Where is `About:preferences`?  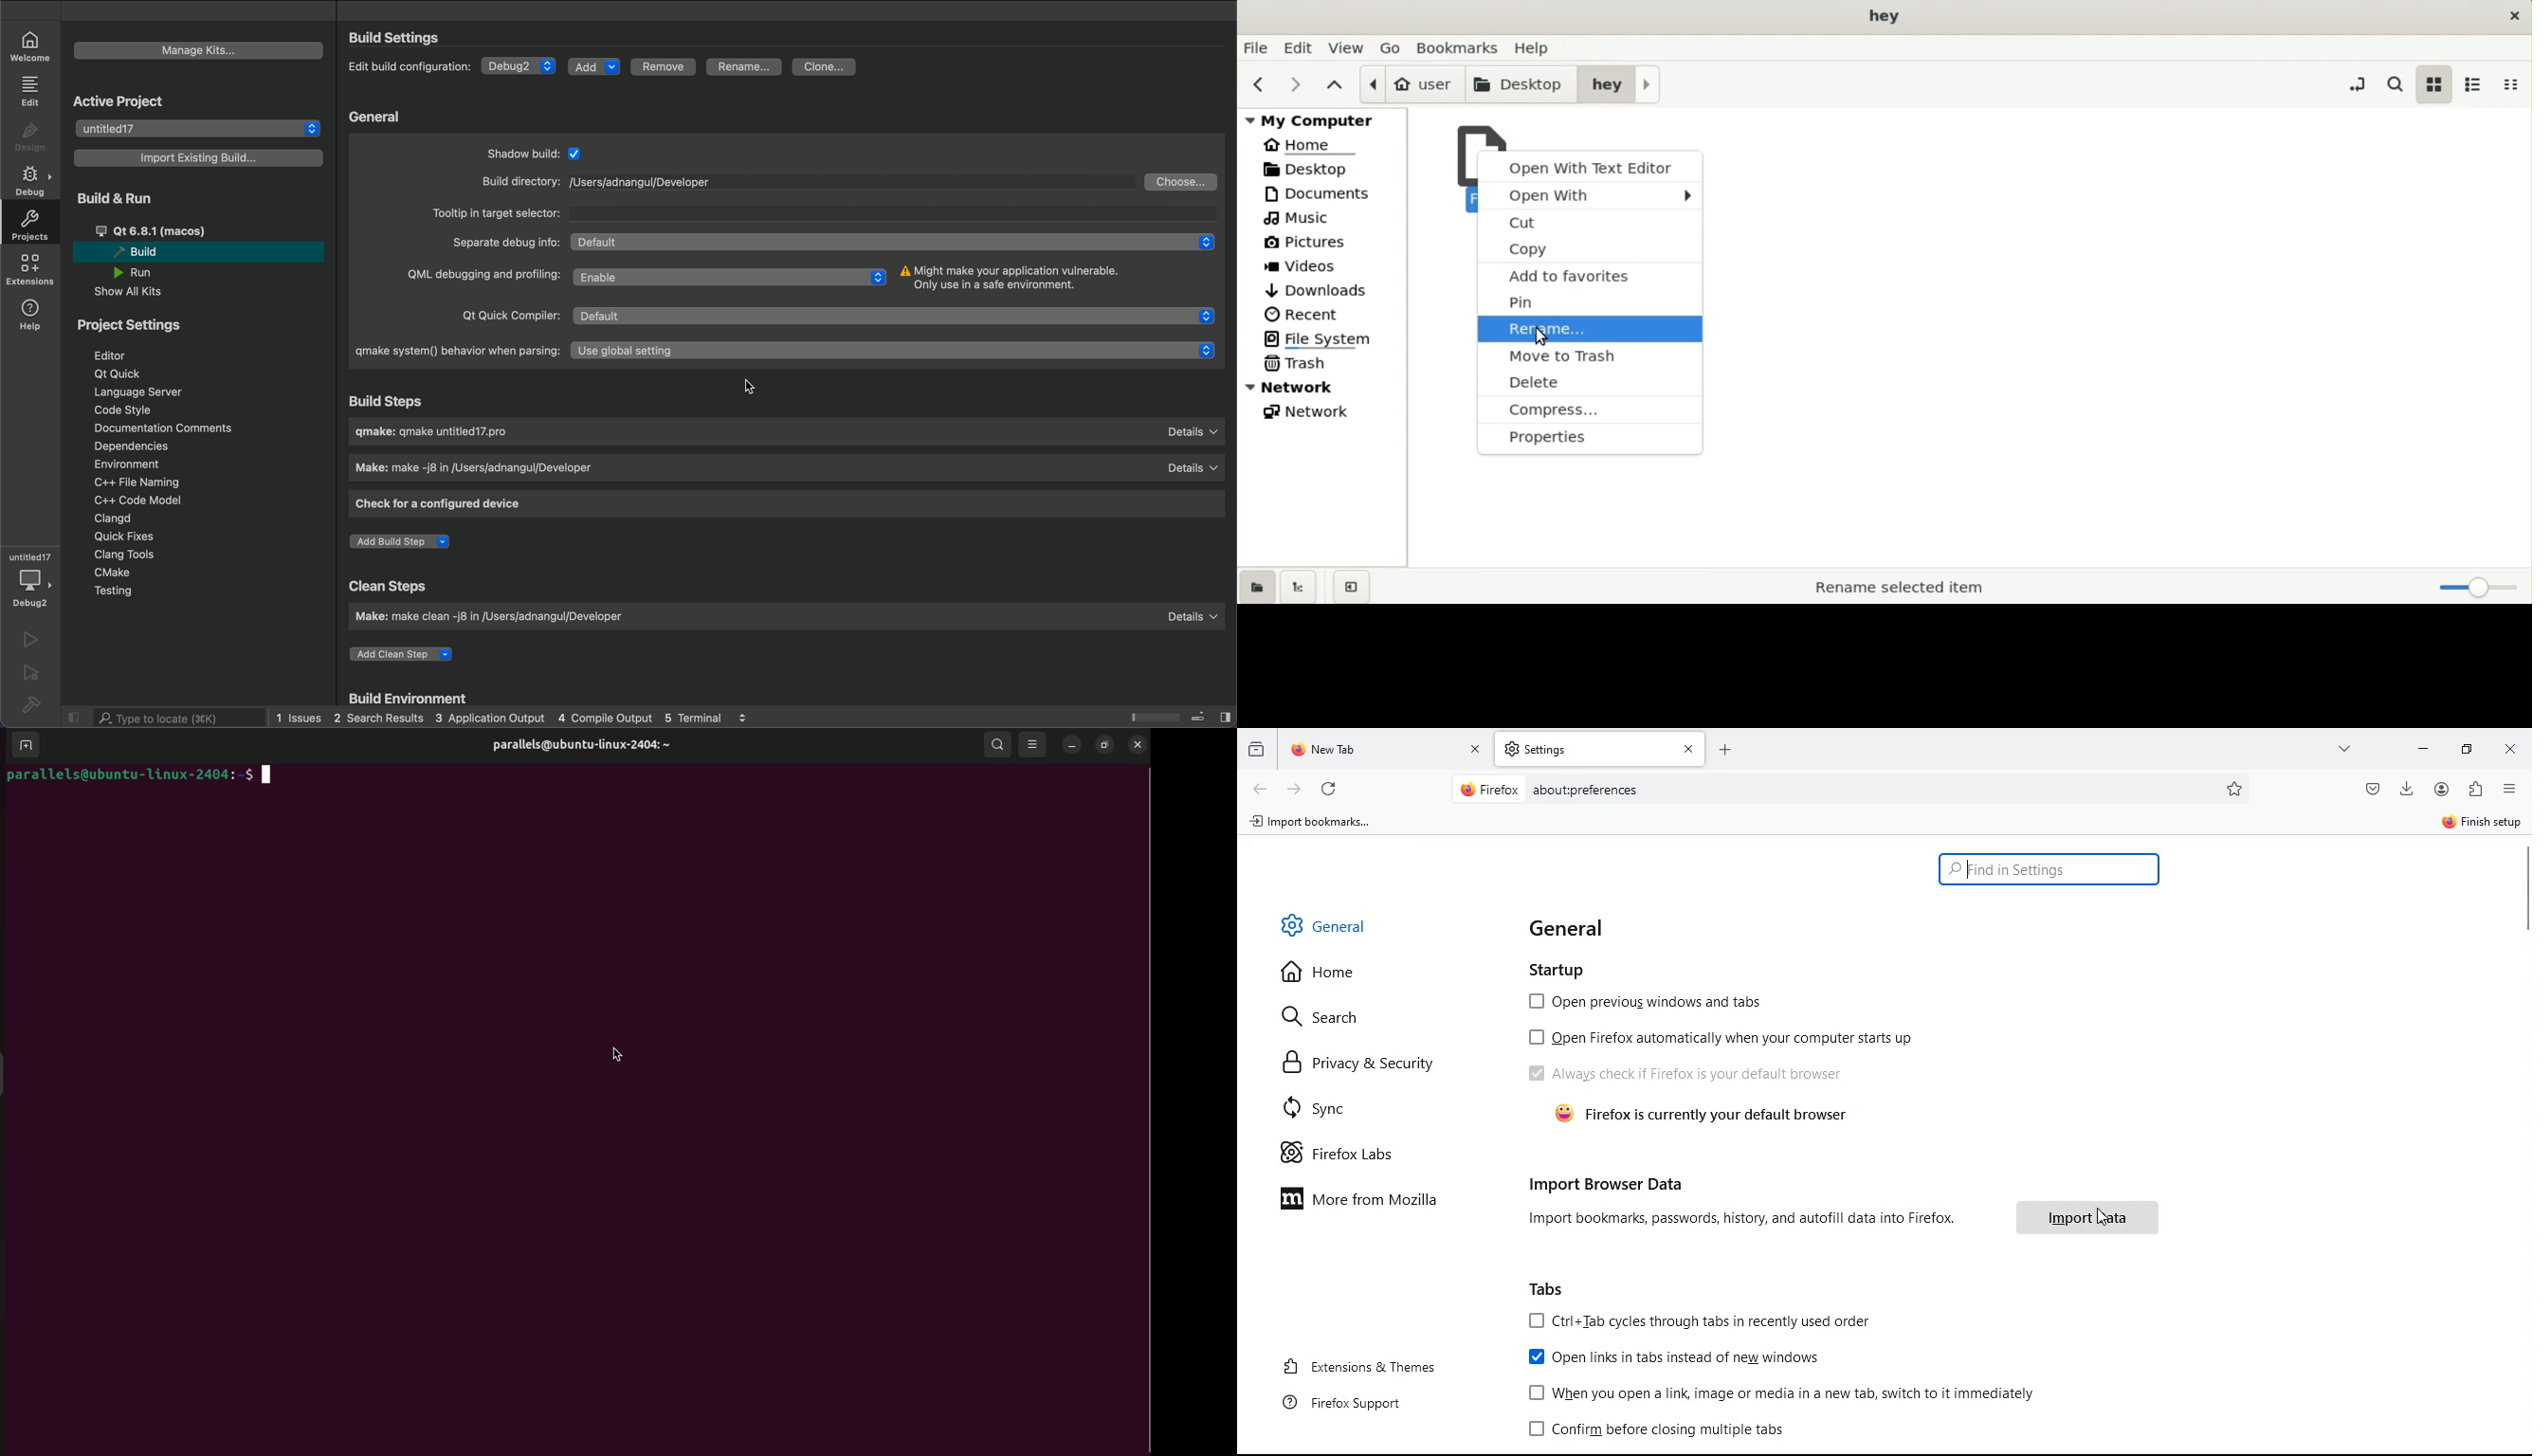
About:preferences is located at coordinates (1584, 790).